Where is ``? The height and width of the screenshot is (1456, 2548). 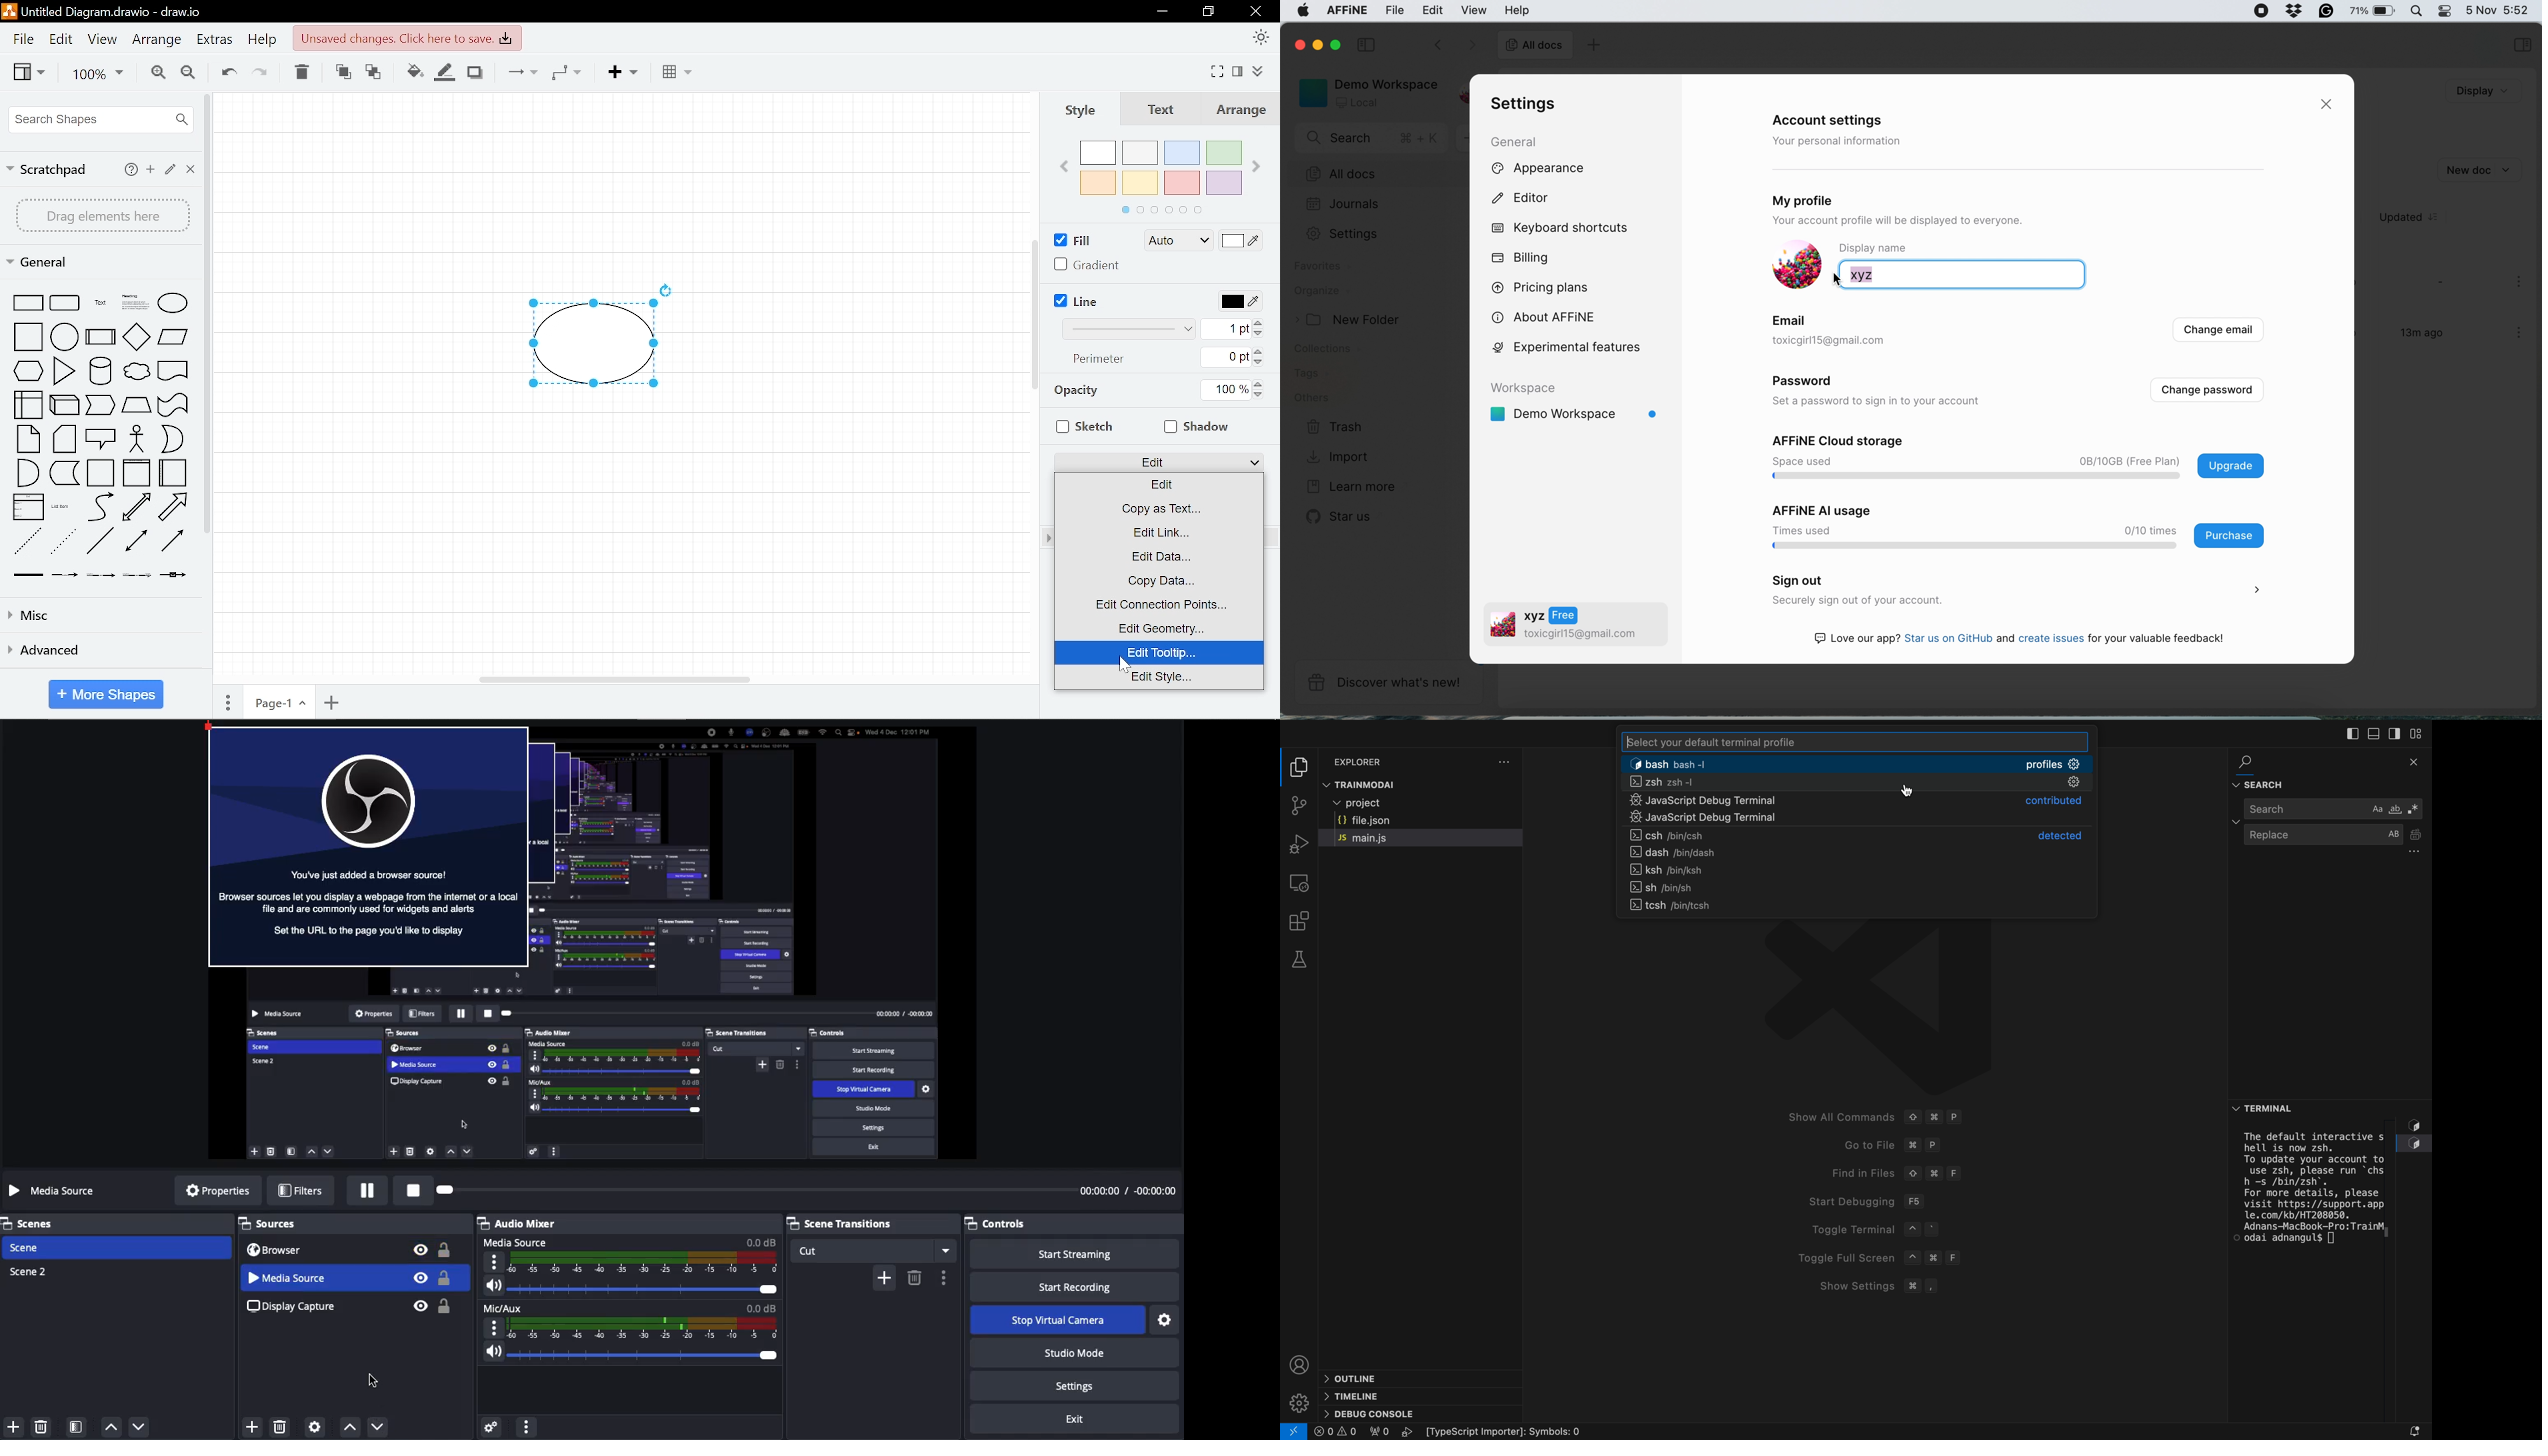
 is located at coordinates (1854, 802).